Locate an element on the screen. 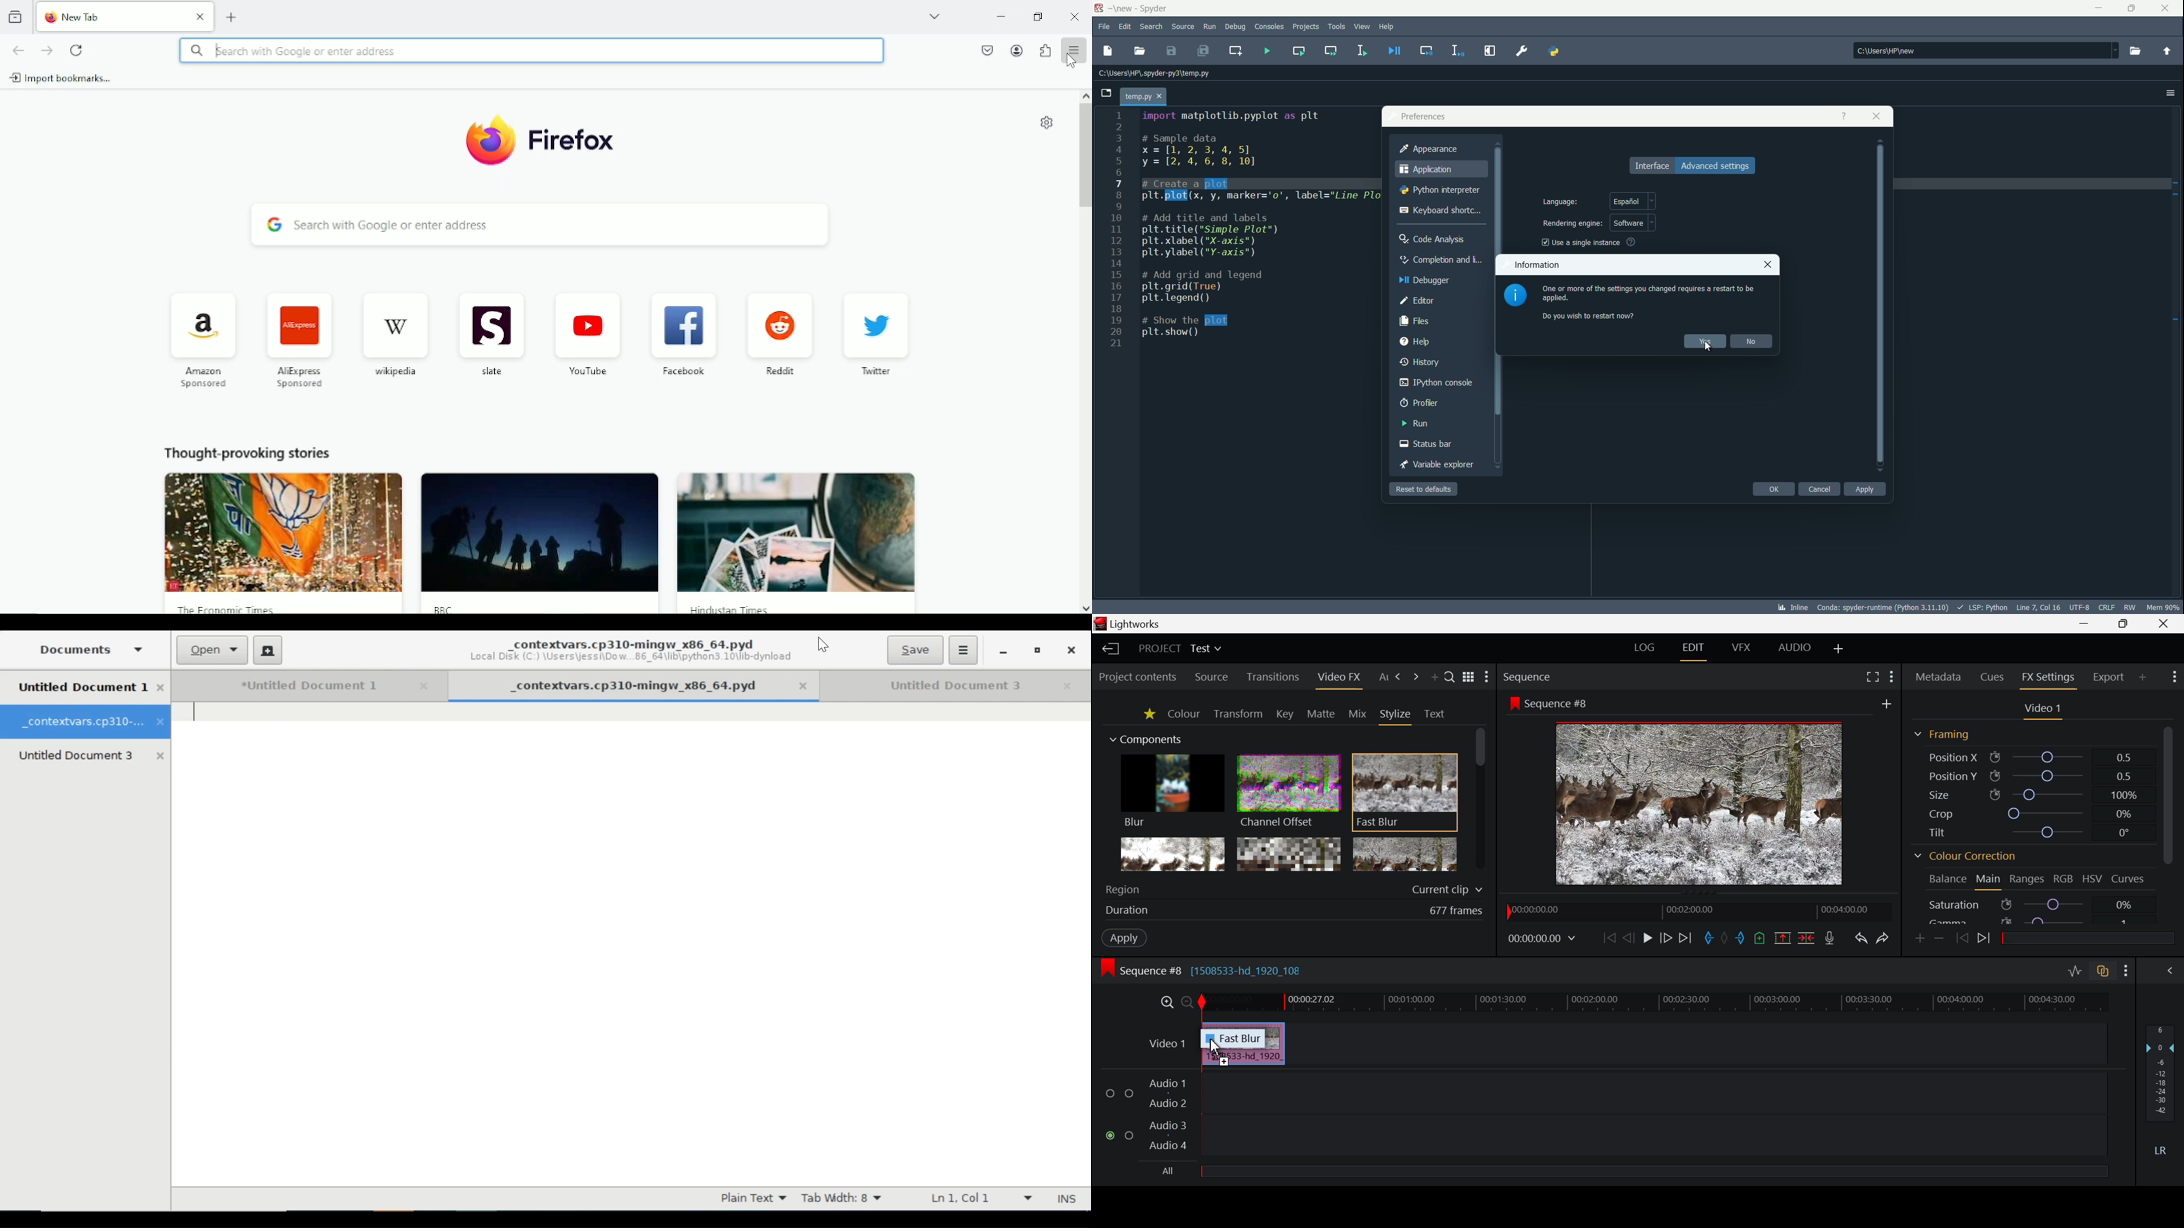 This screenshot has height=1232, width=2184. get help is located at coordinates (1843, 116).